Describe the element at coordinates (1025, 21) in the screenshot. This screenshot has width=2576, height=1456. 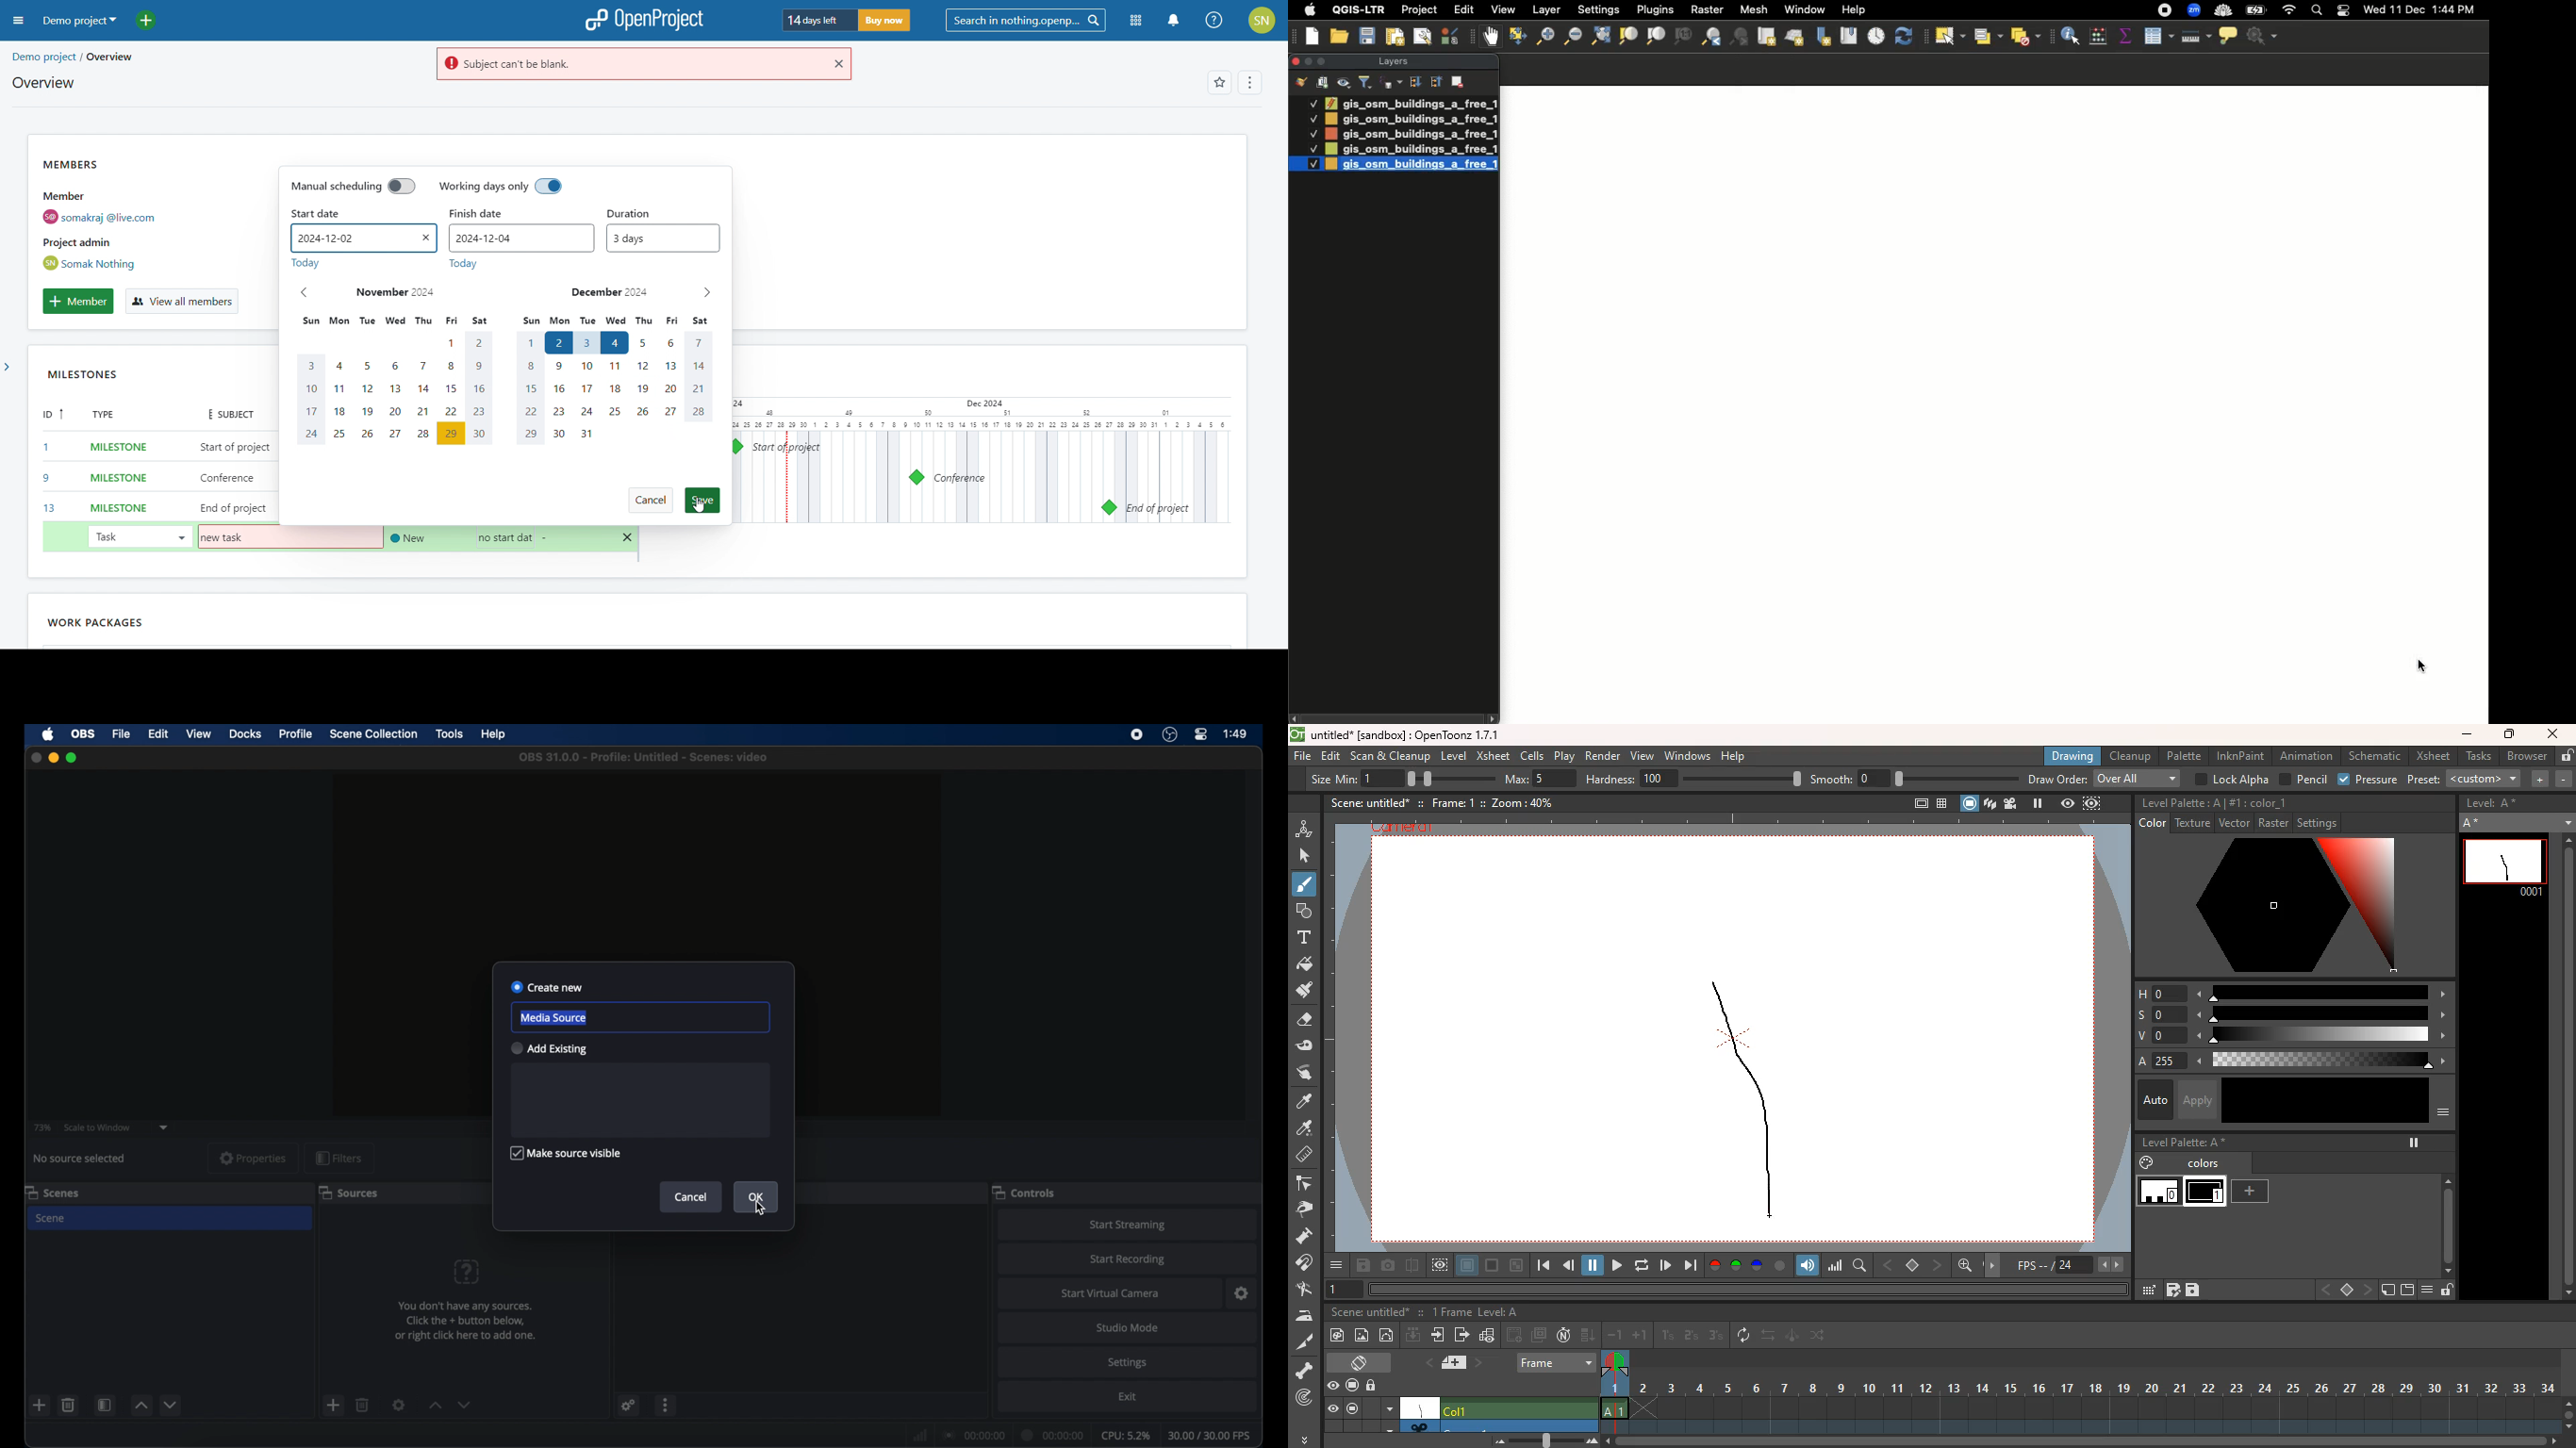
I see `search` at that location.